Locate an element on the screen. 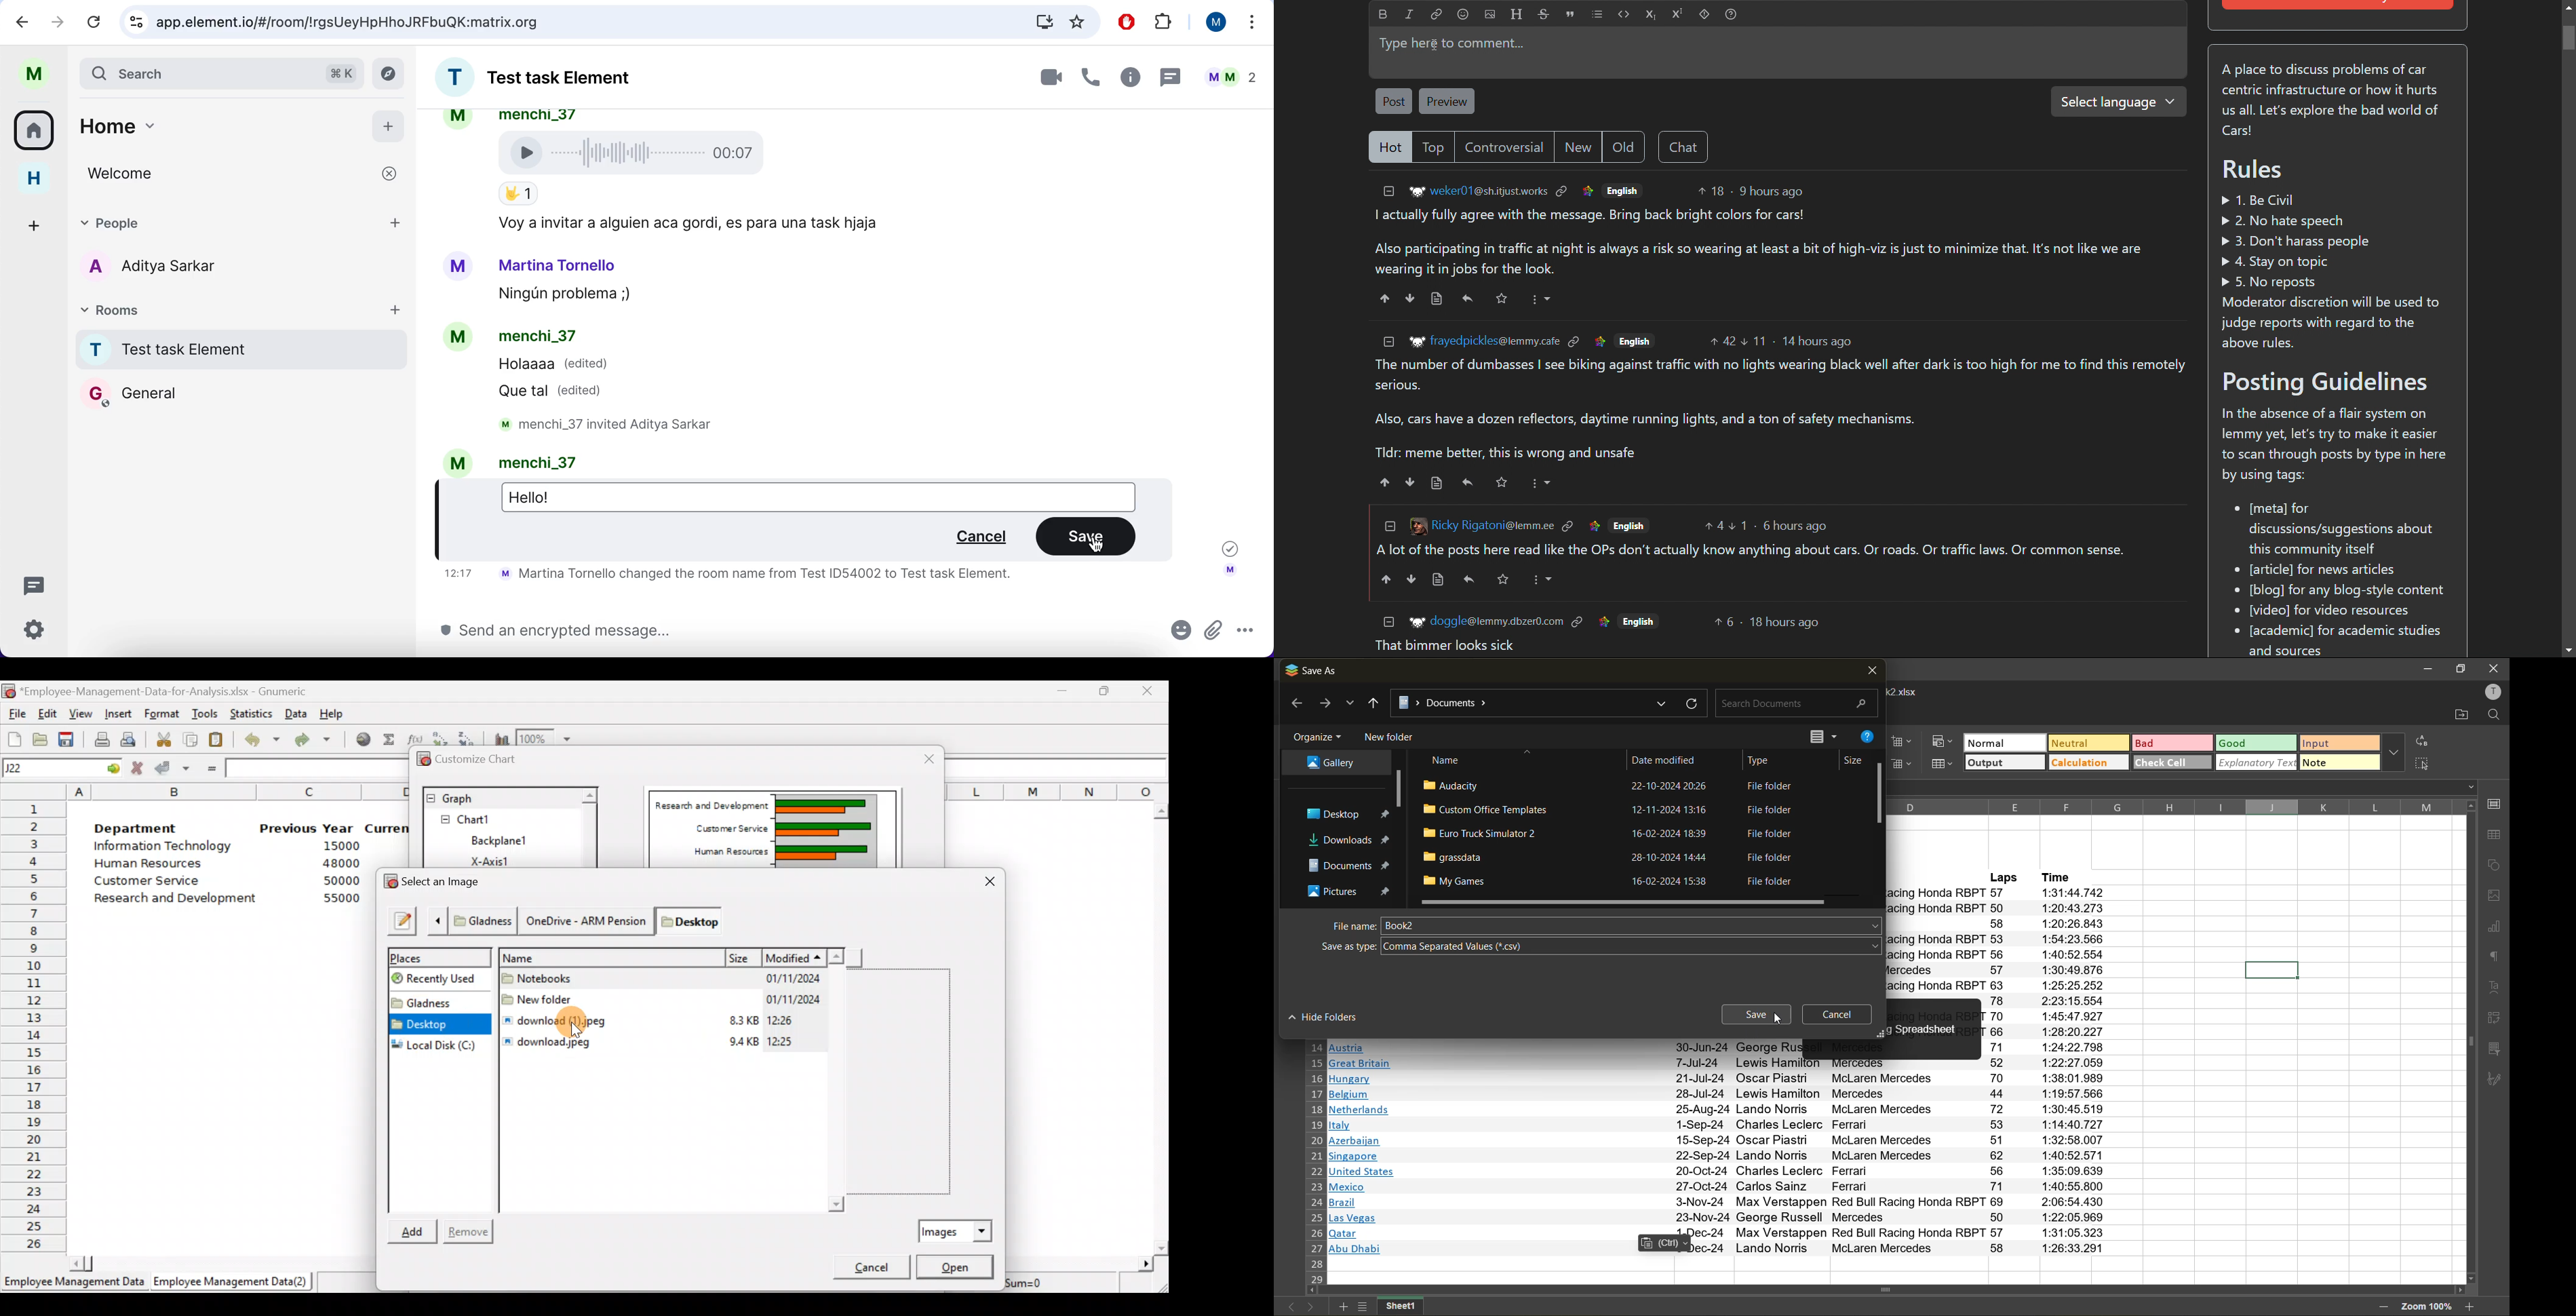 The image size is (2576, 1316). open location is located at coordinates (2456, 713).